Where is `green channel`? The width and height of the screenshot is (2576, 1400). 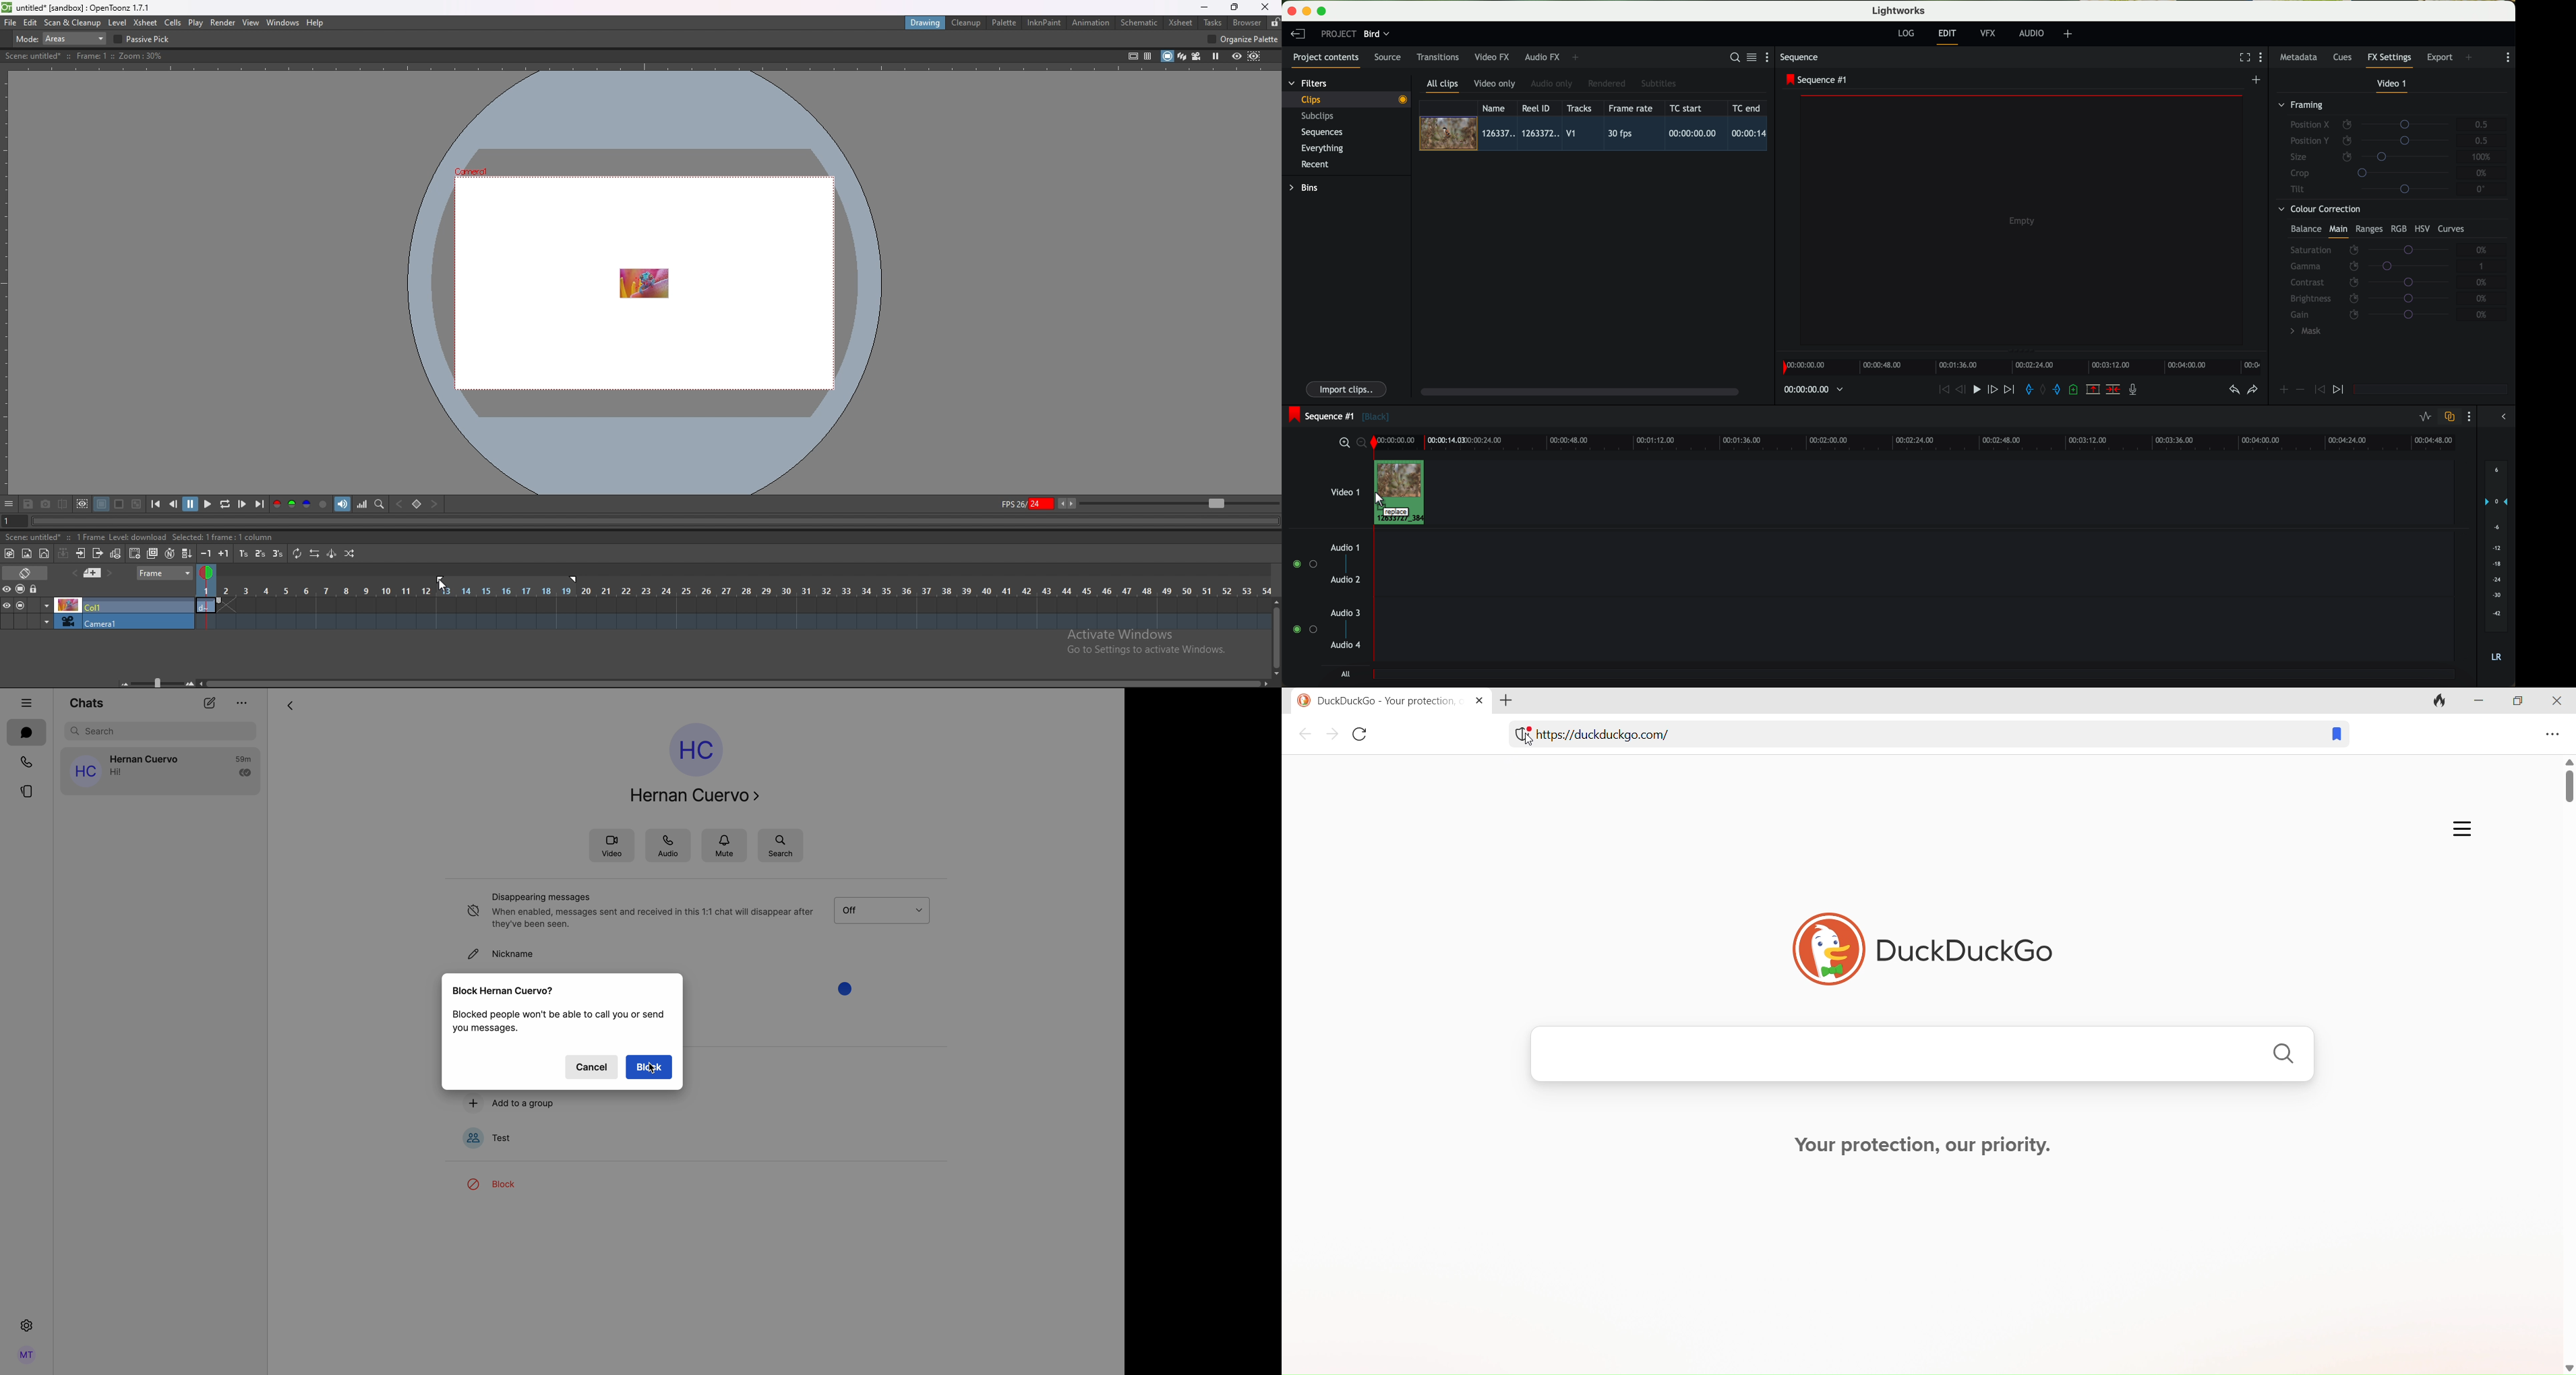 green channel is located at coordinates (292, 504).